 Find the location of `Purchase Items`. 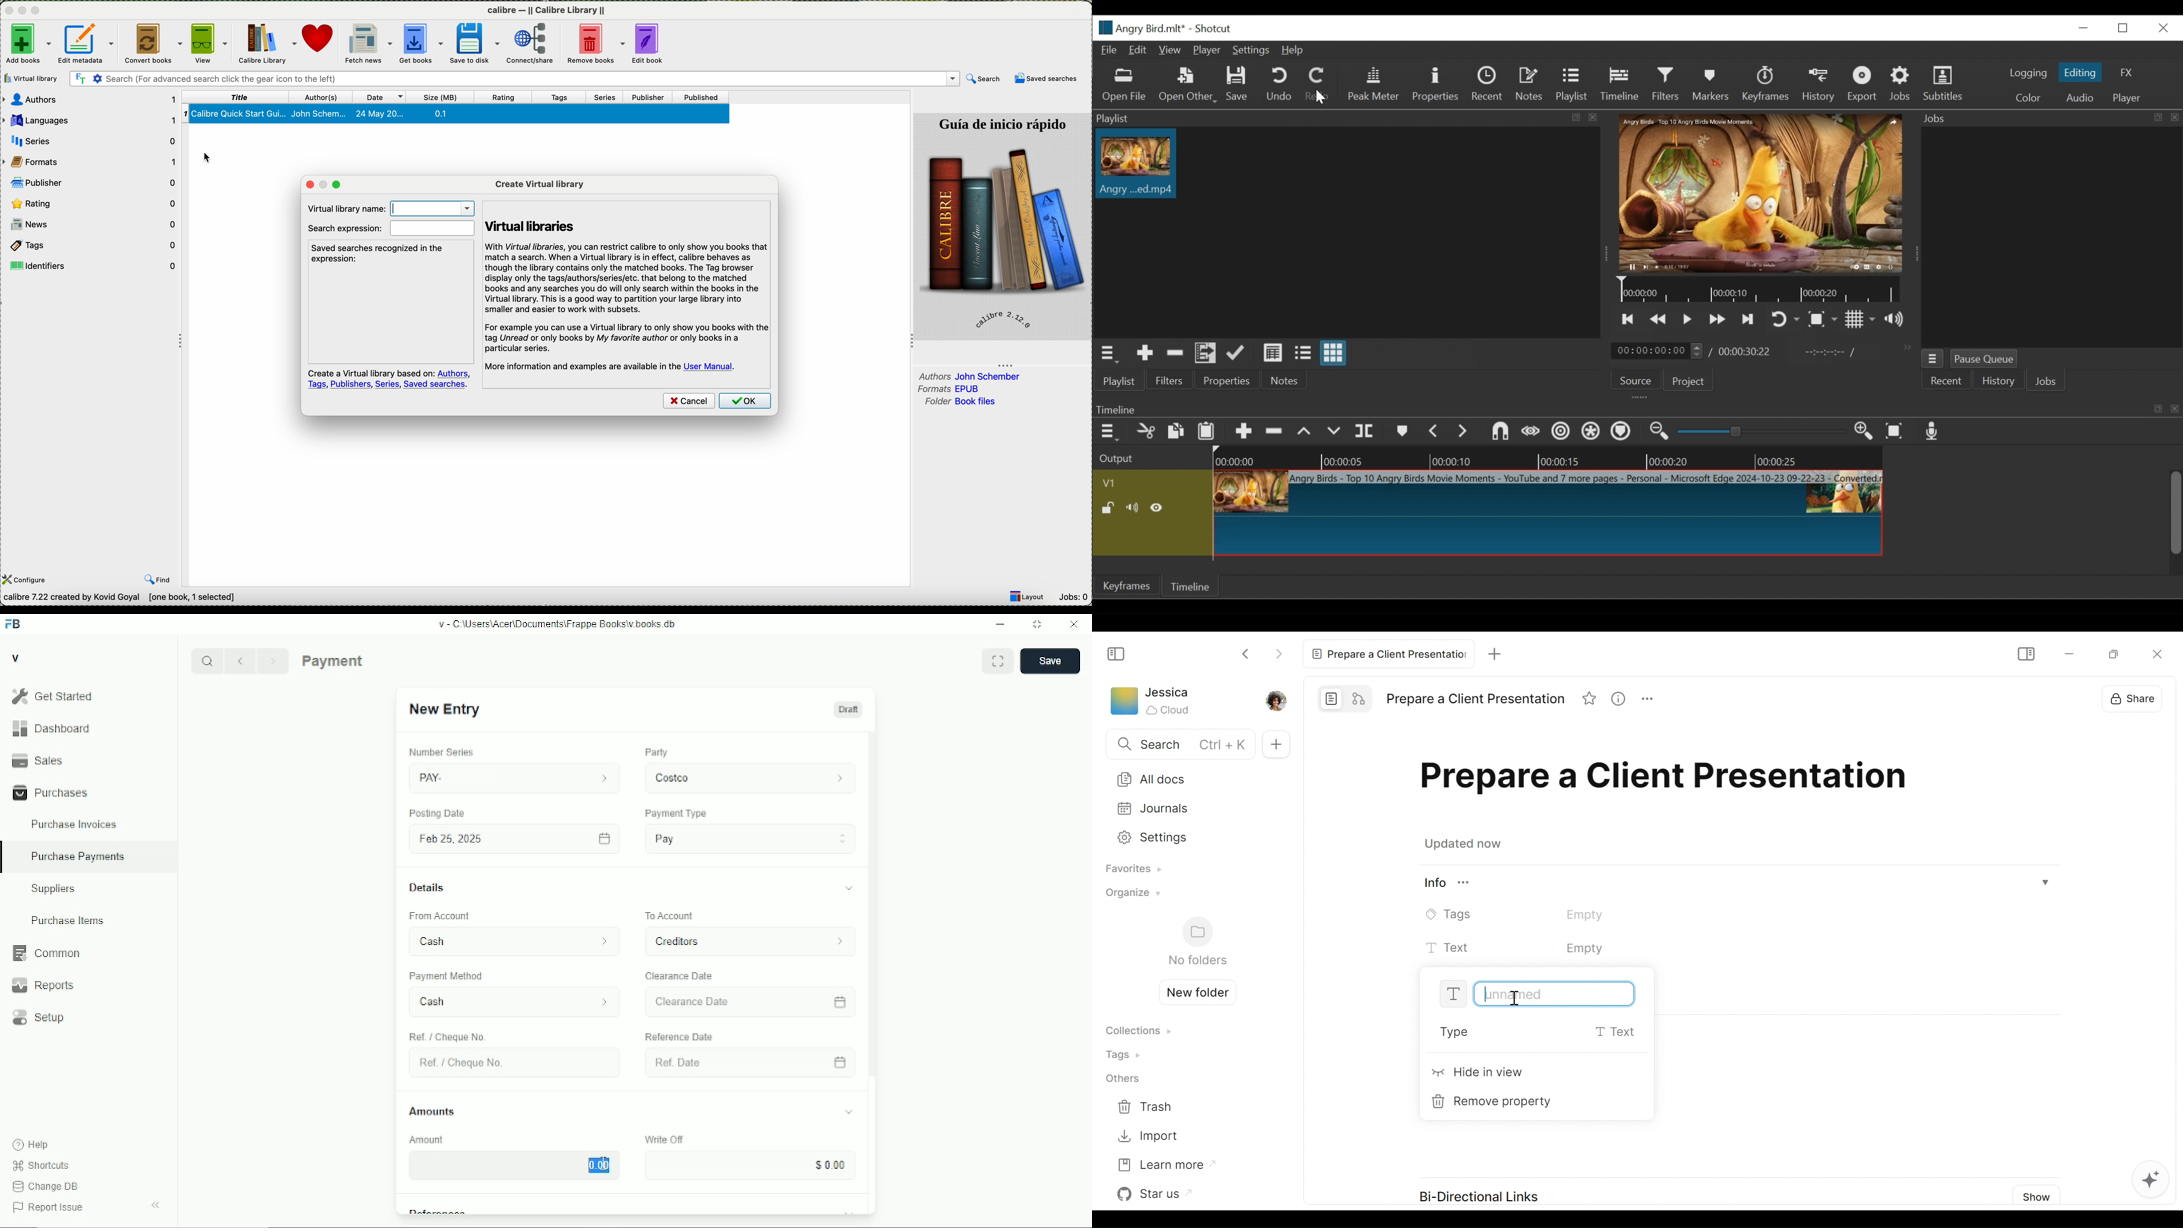

Purchase Items is located at coordinates (88, 920).